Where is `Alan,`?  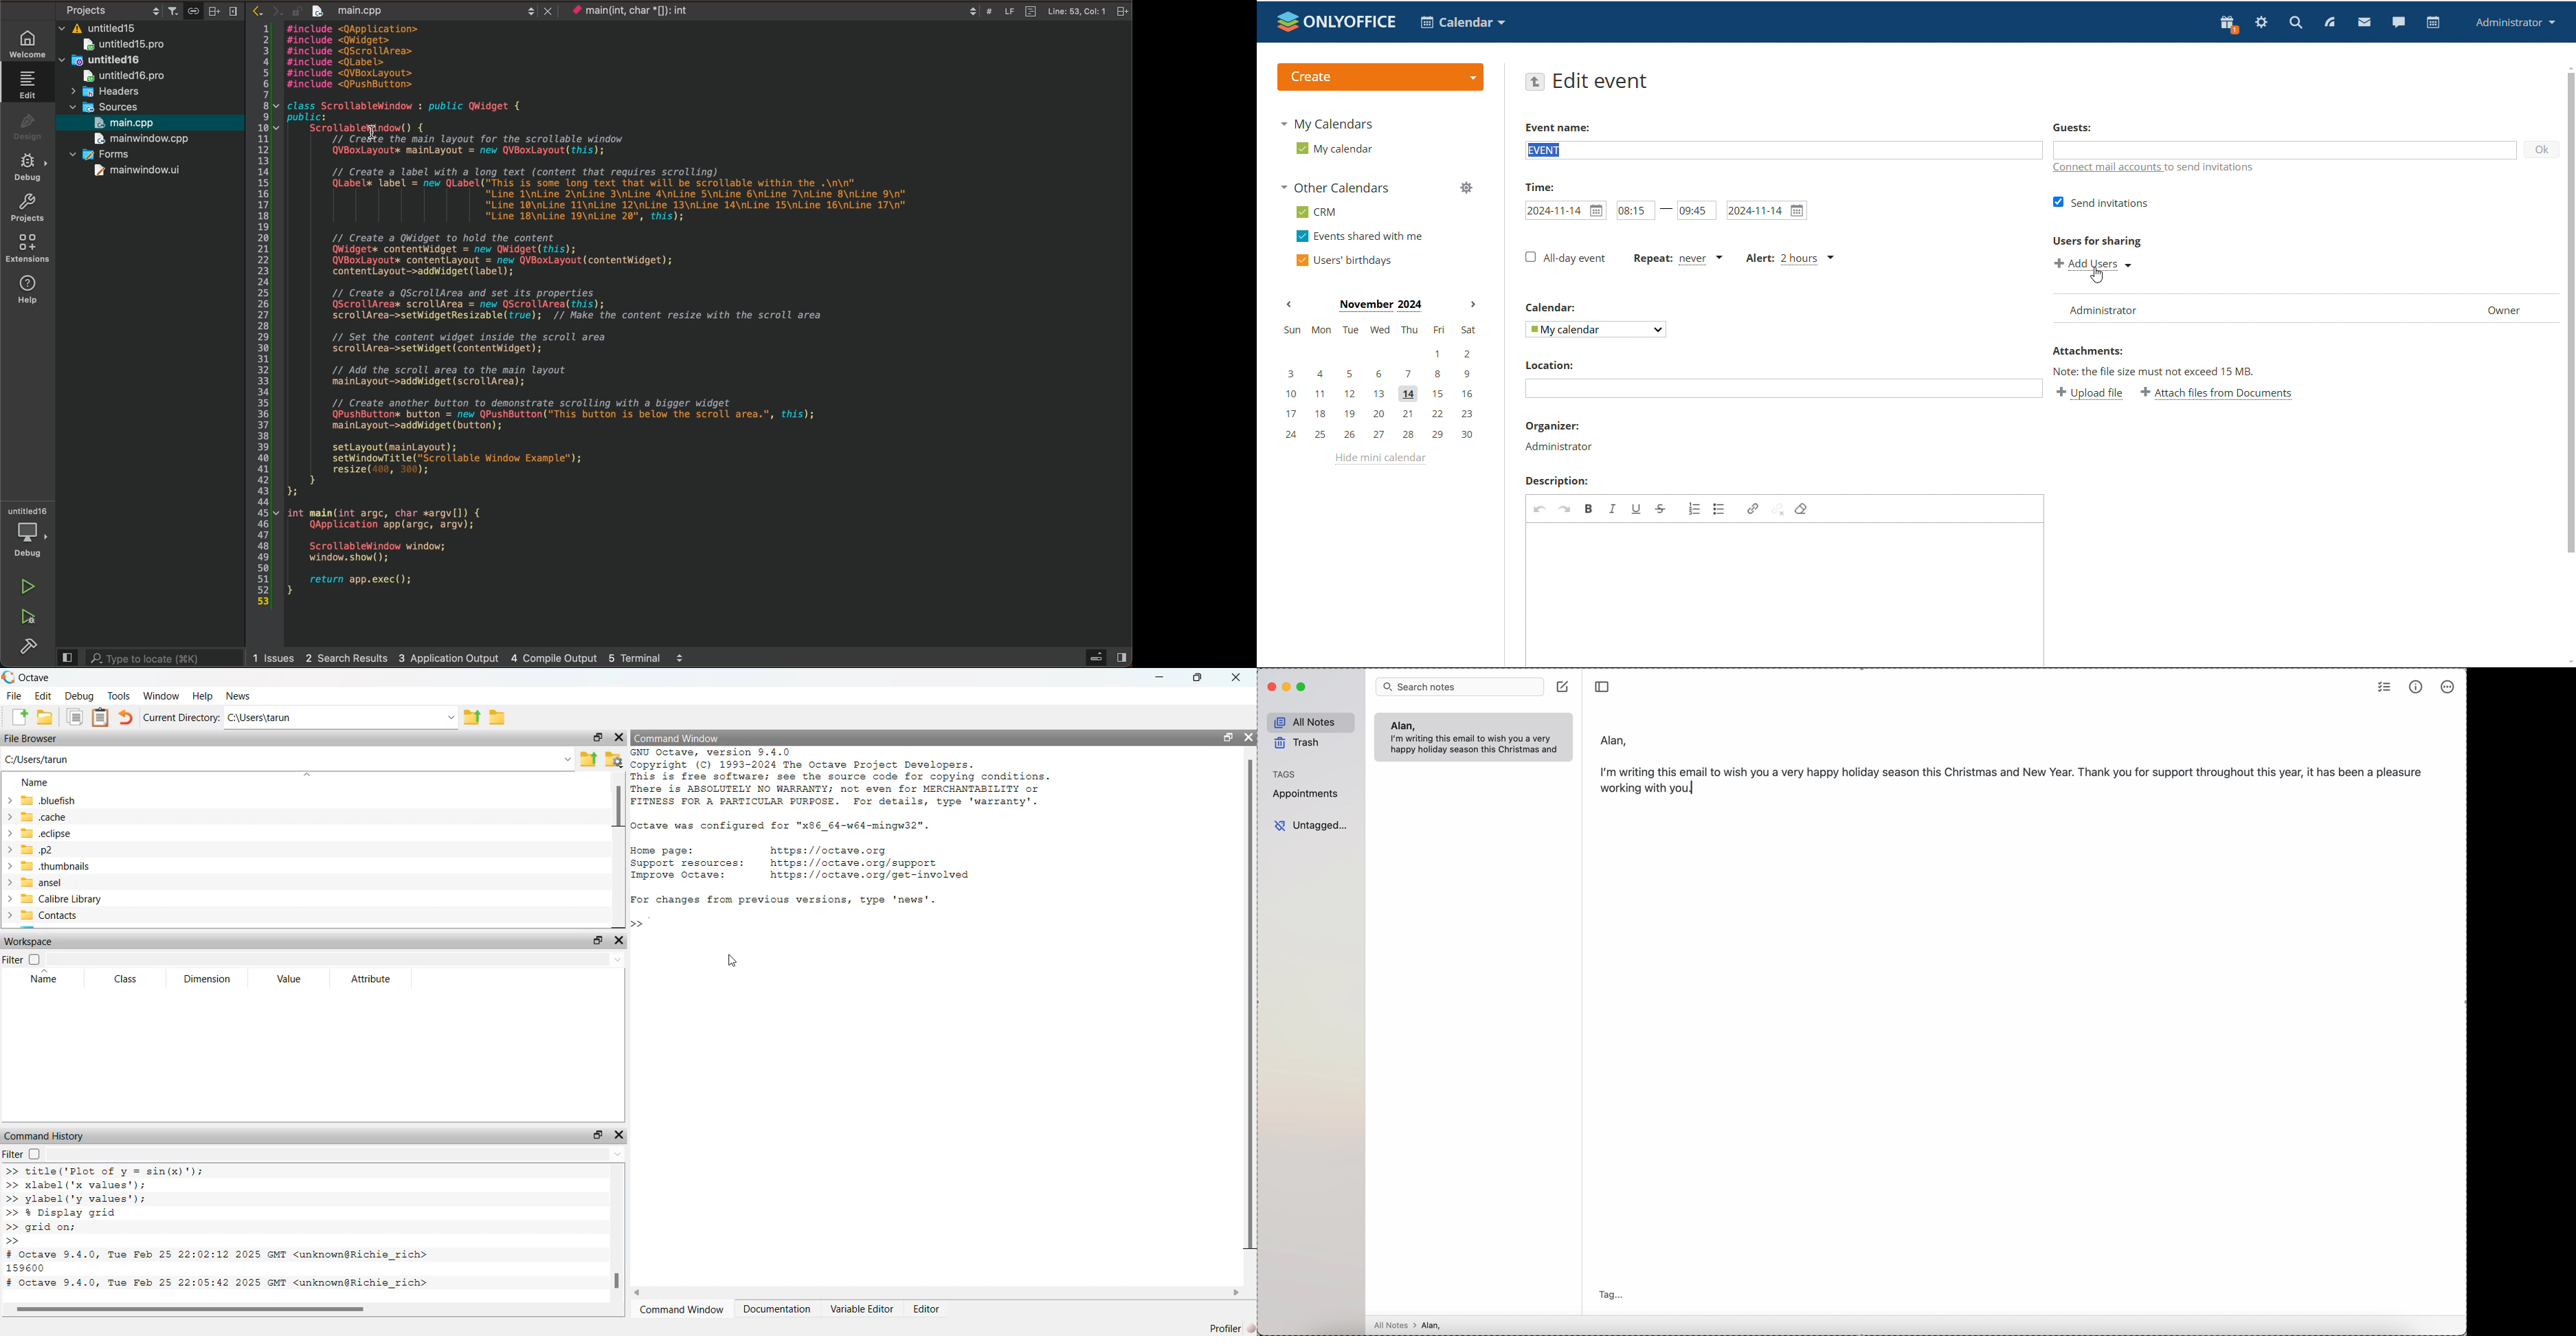 Alan, is located at coordinates (1402, 725).